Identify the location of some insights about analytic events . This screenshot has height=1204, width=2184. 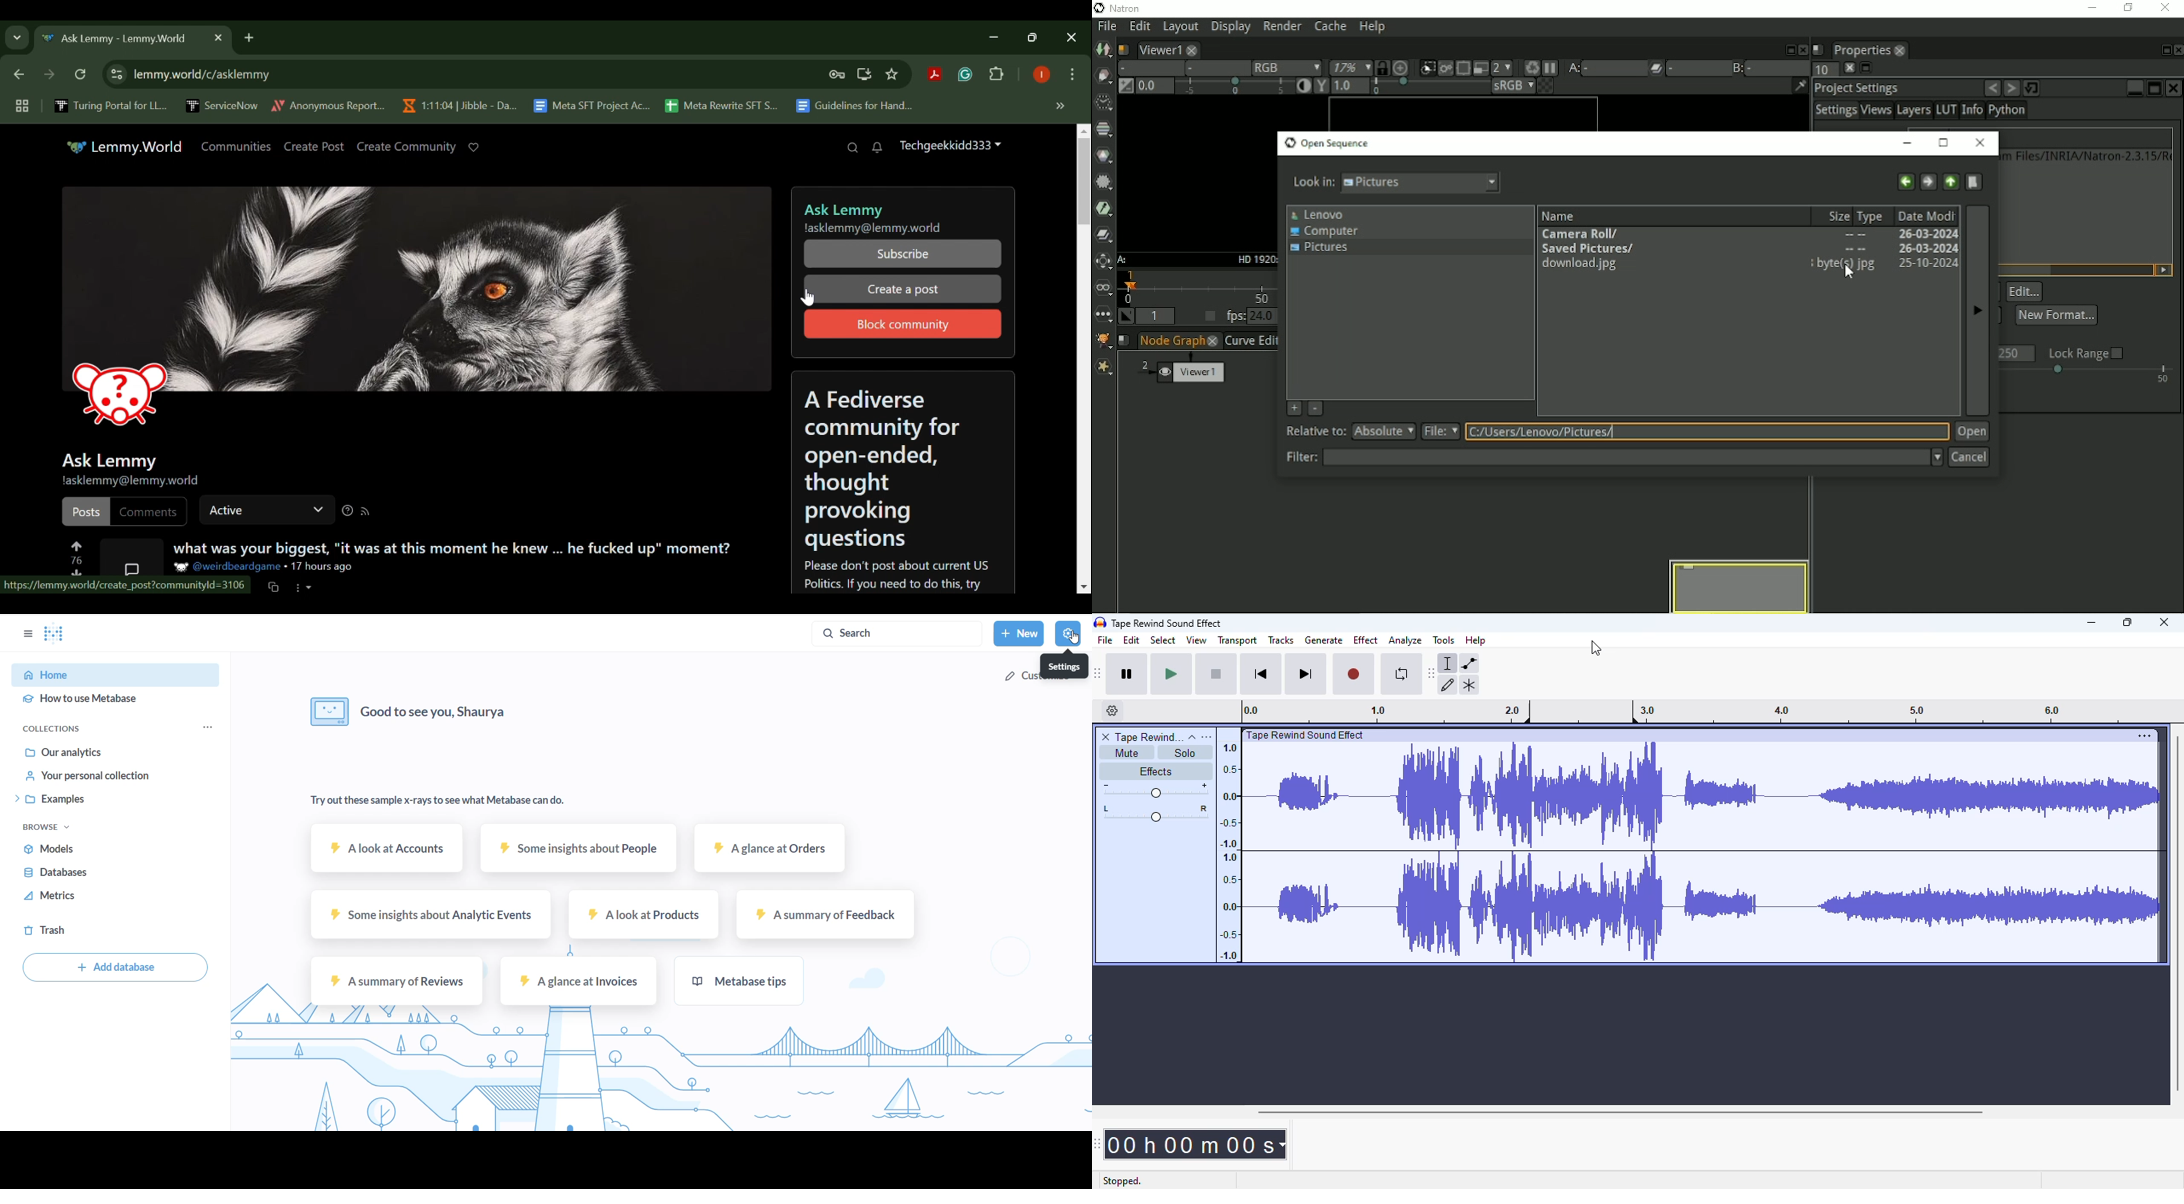
(428, 917).